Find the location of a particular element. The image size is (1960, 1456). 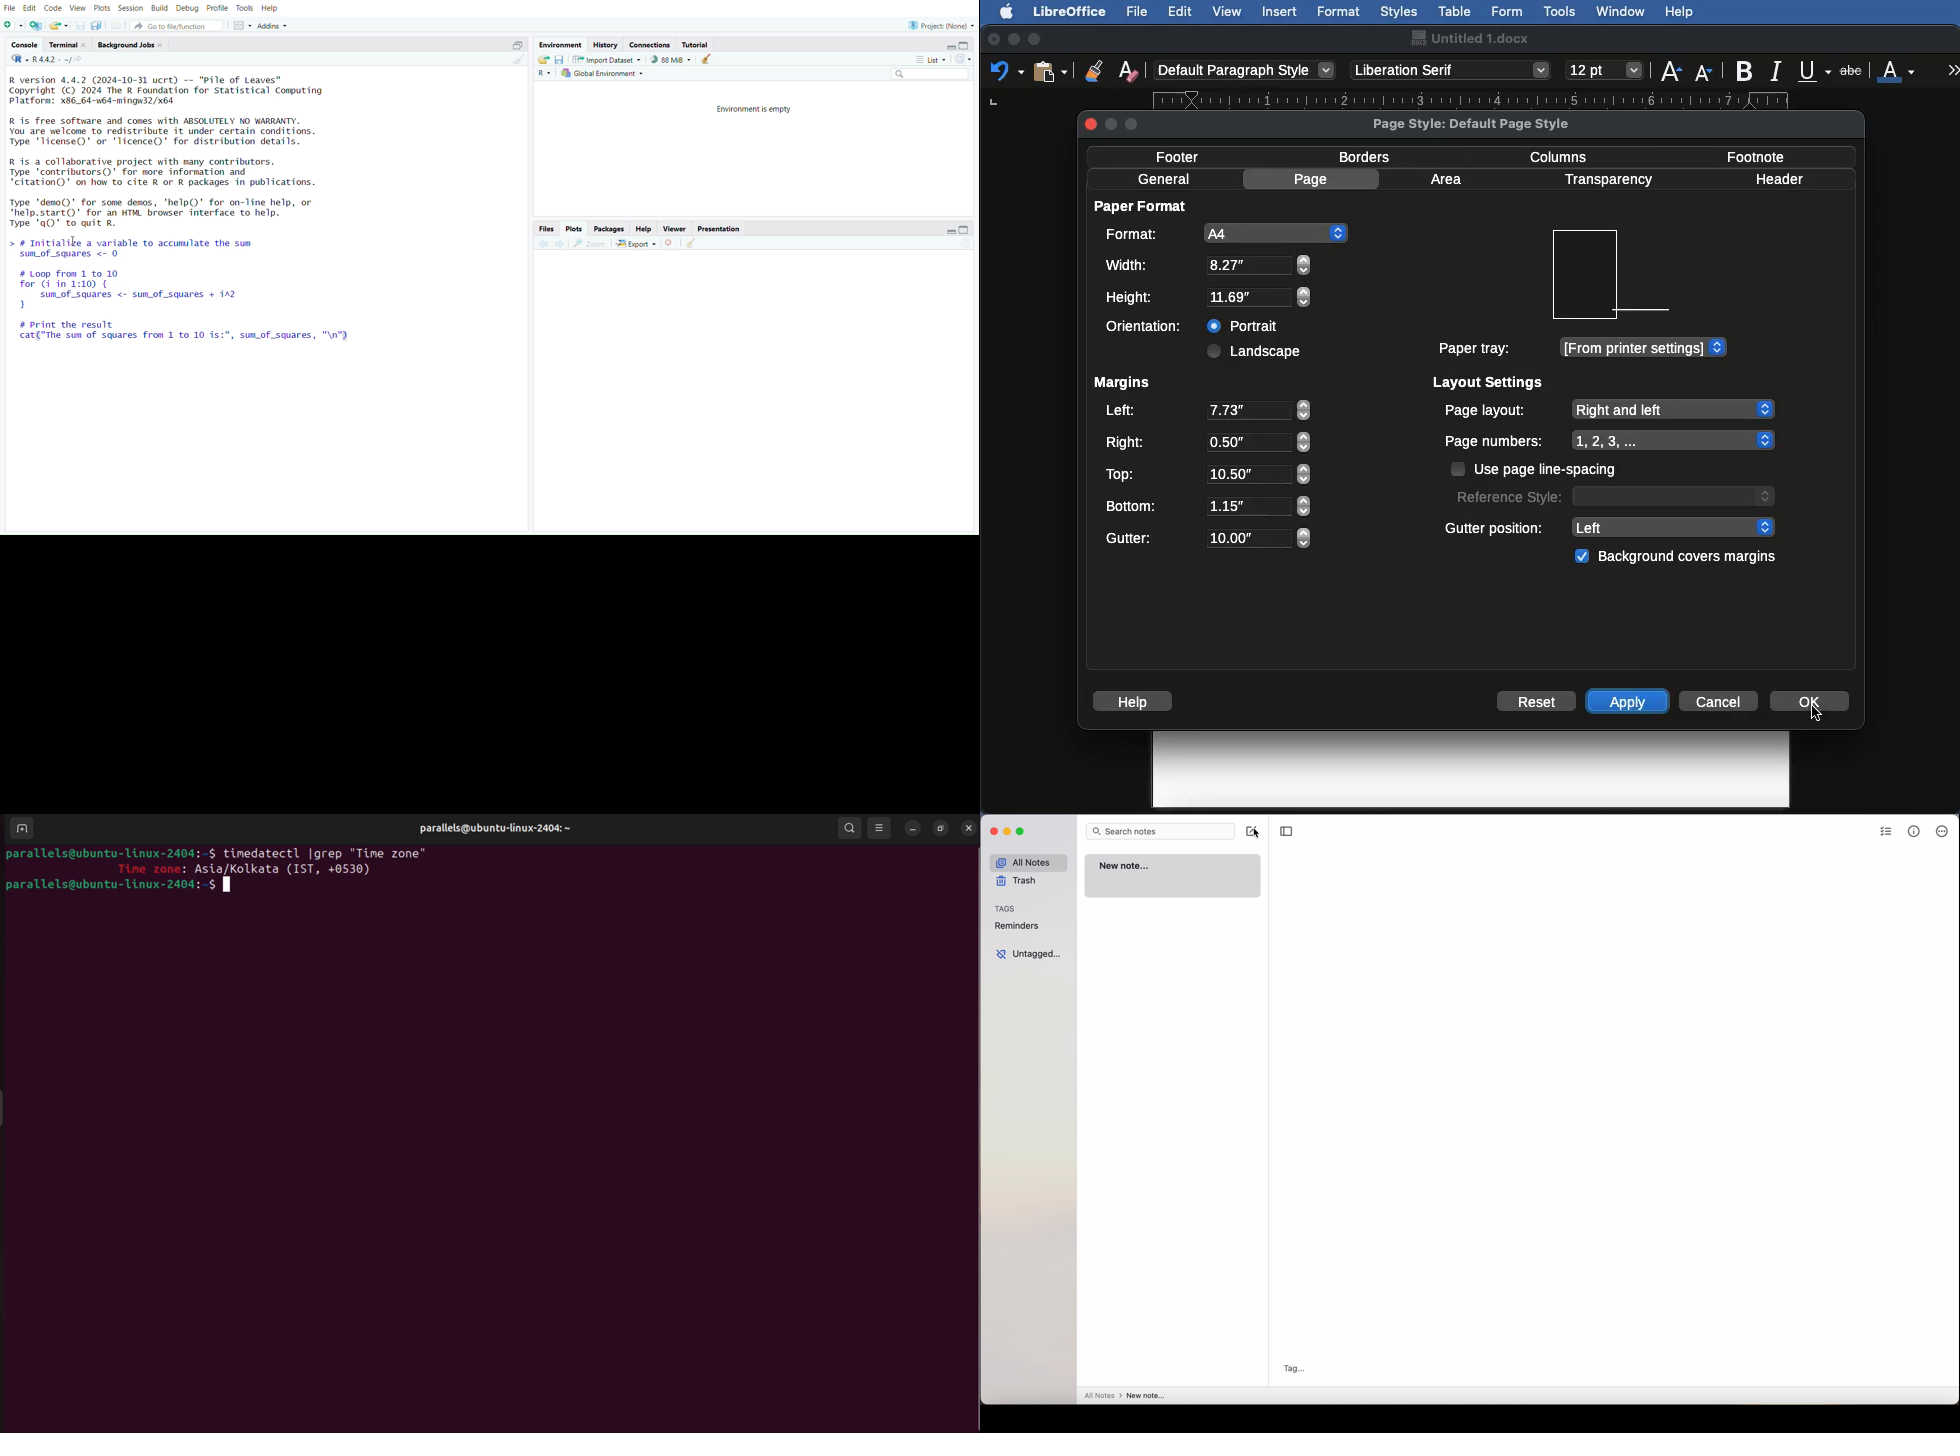

tags is located at coordinates (1006, 909).